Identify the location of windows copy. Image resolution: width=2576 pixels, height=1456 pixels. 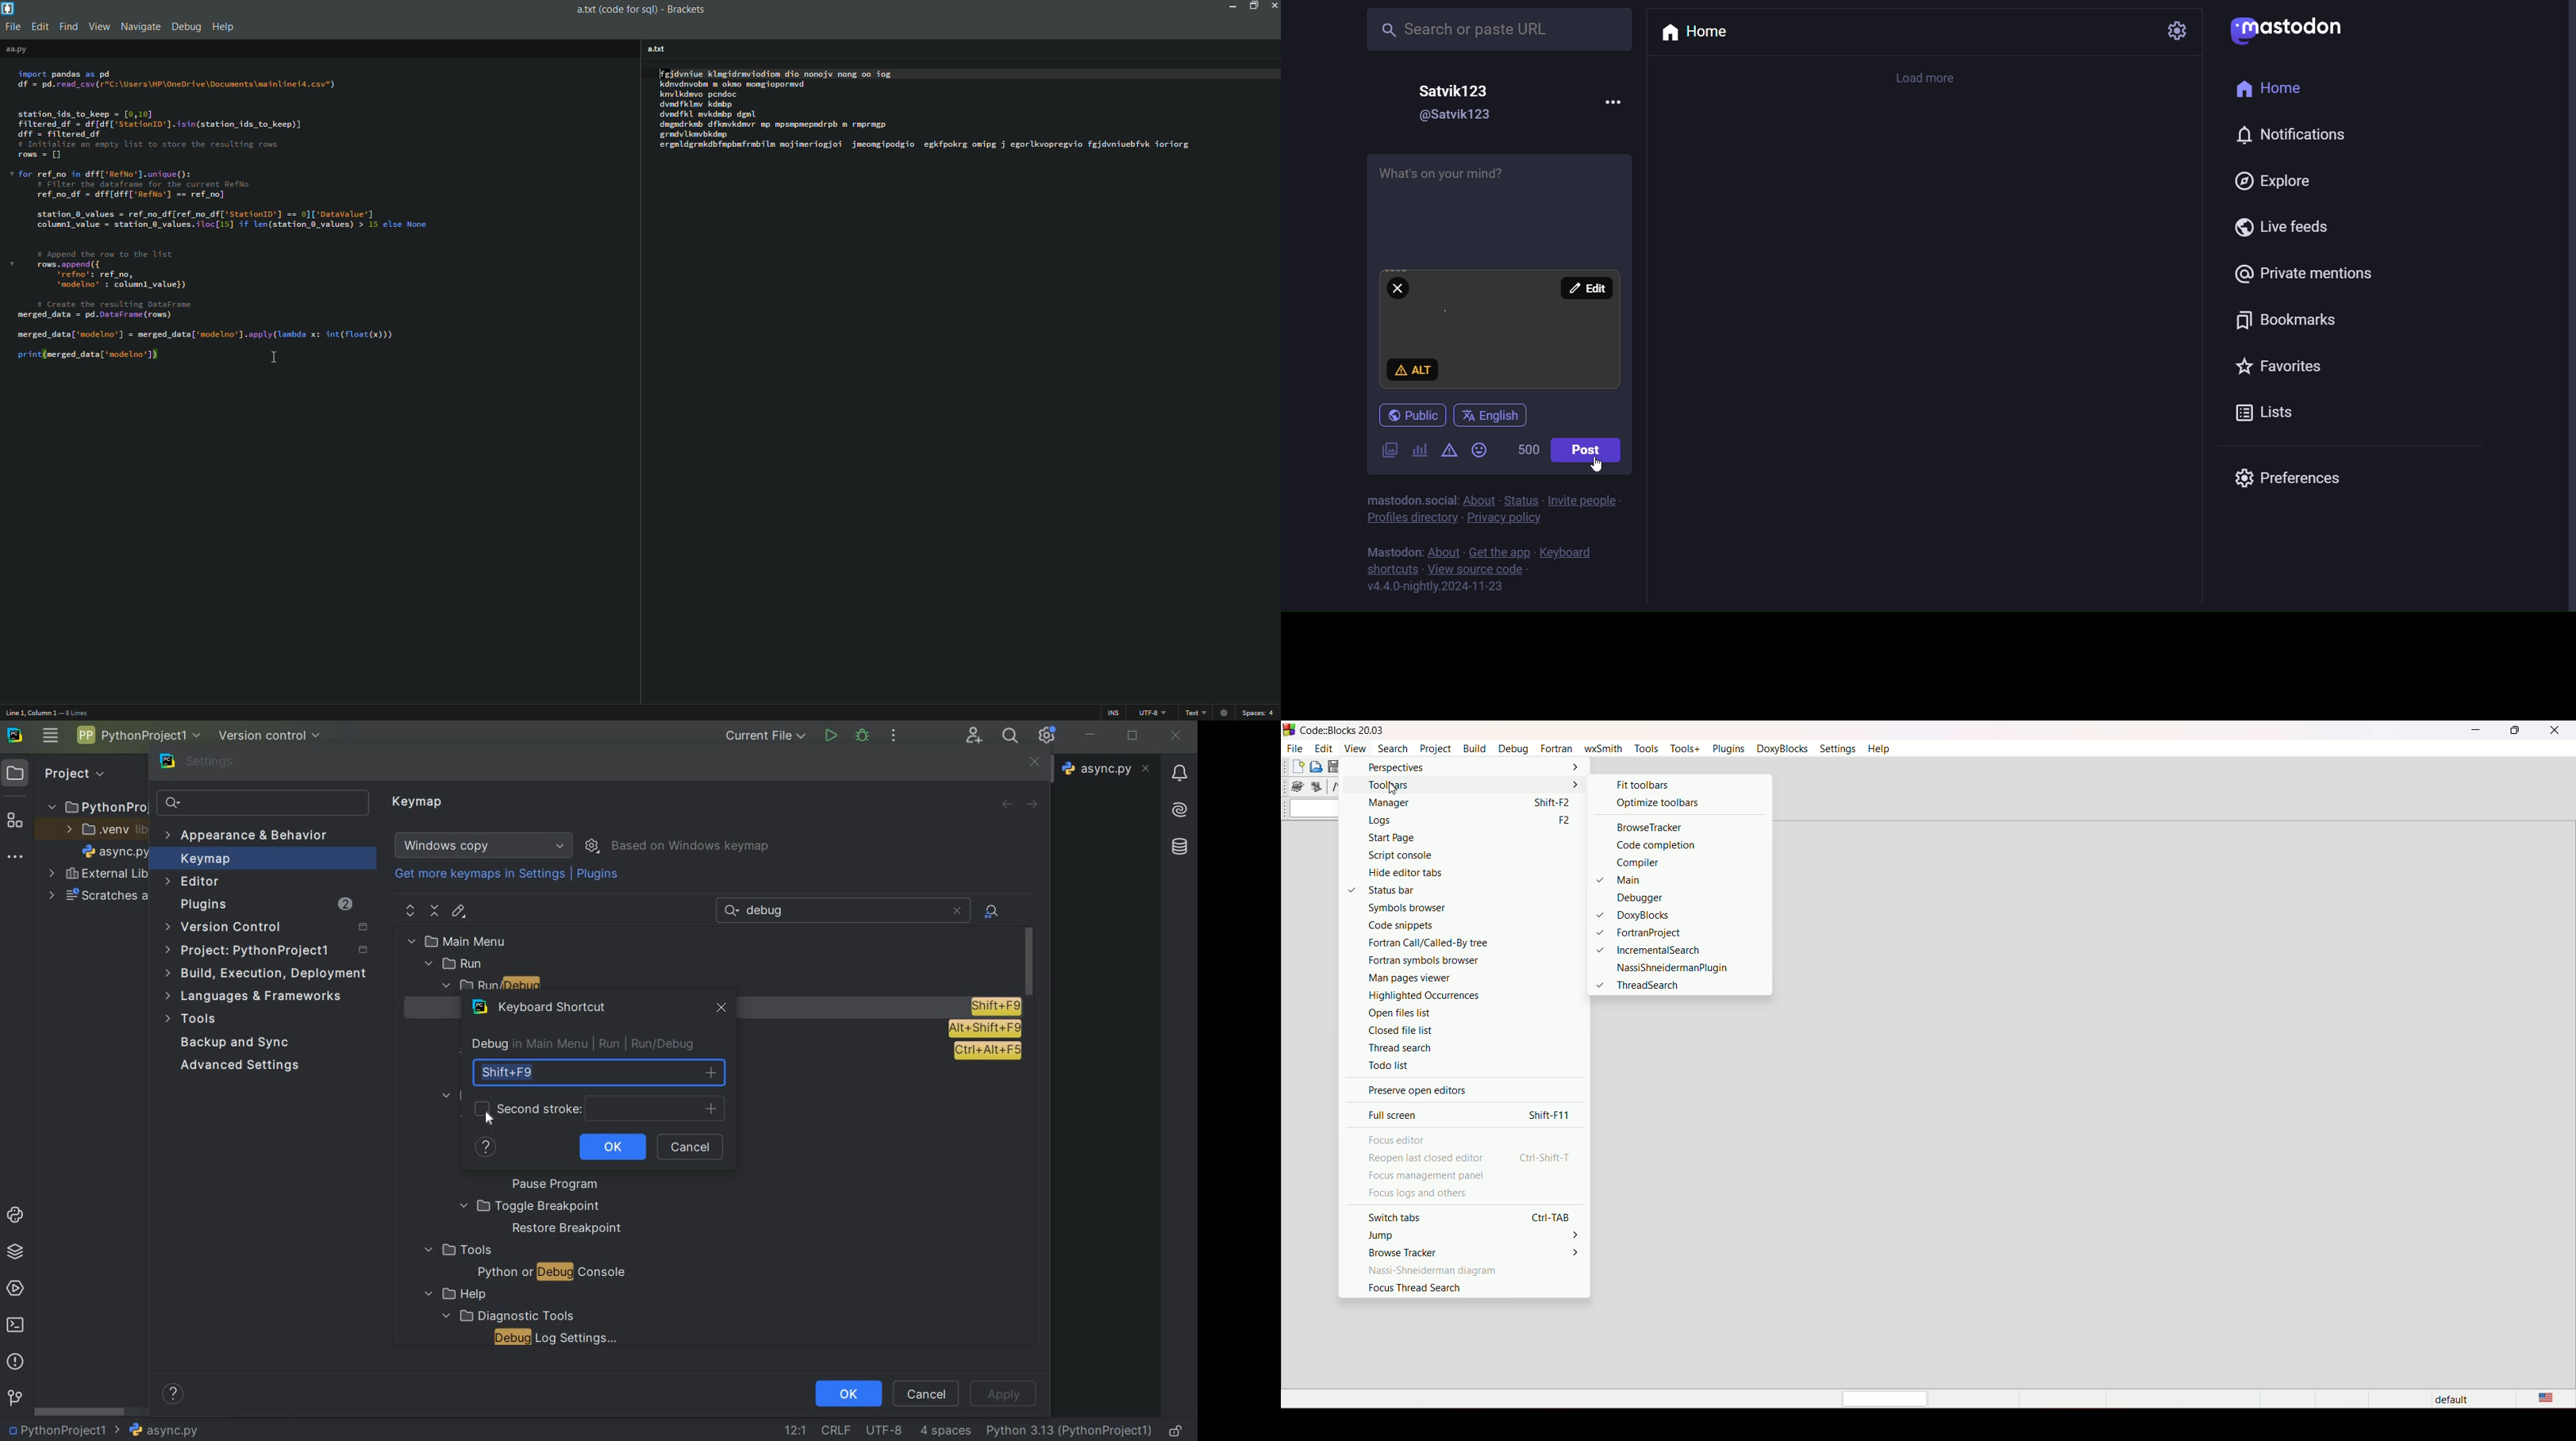
(486, 845).